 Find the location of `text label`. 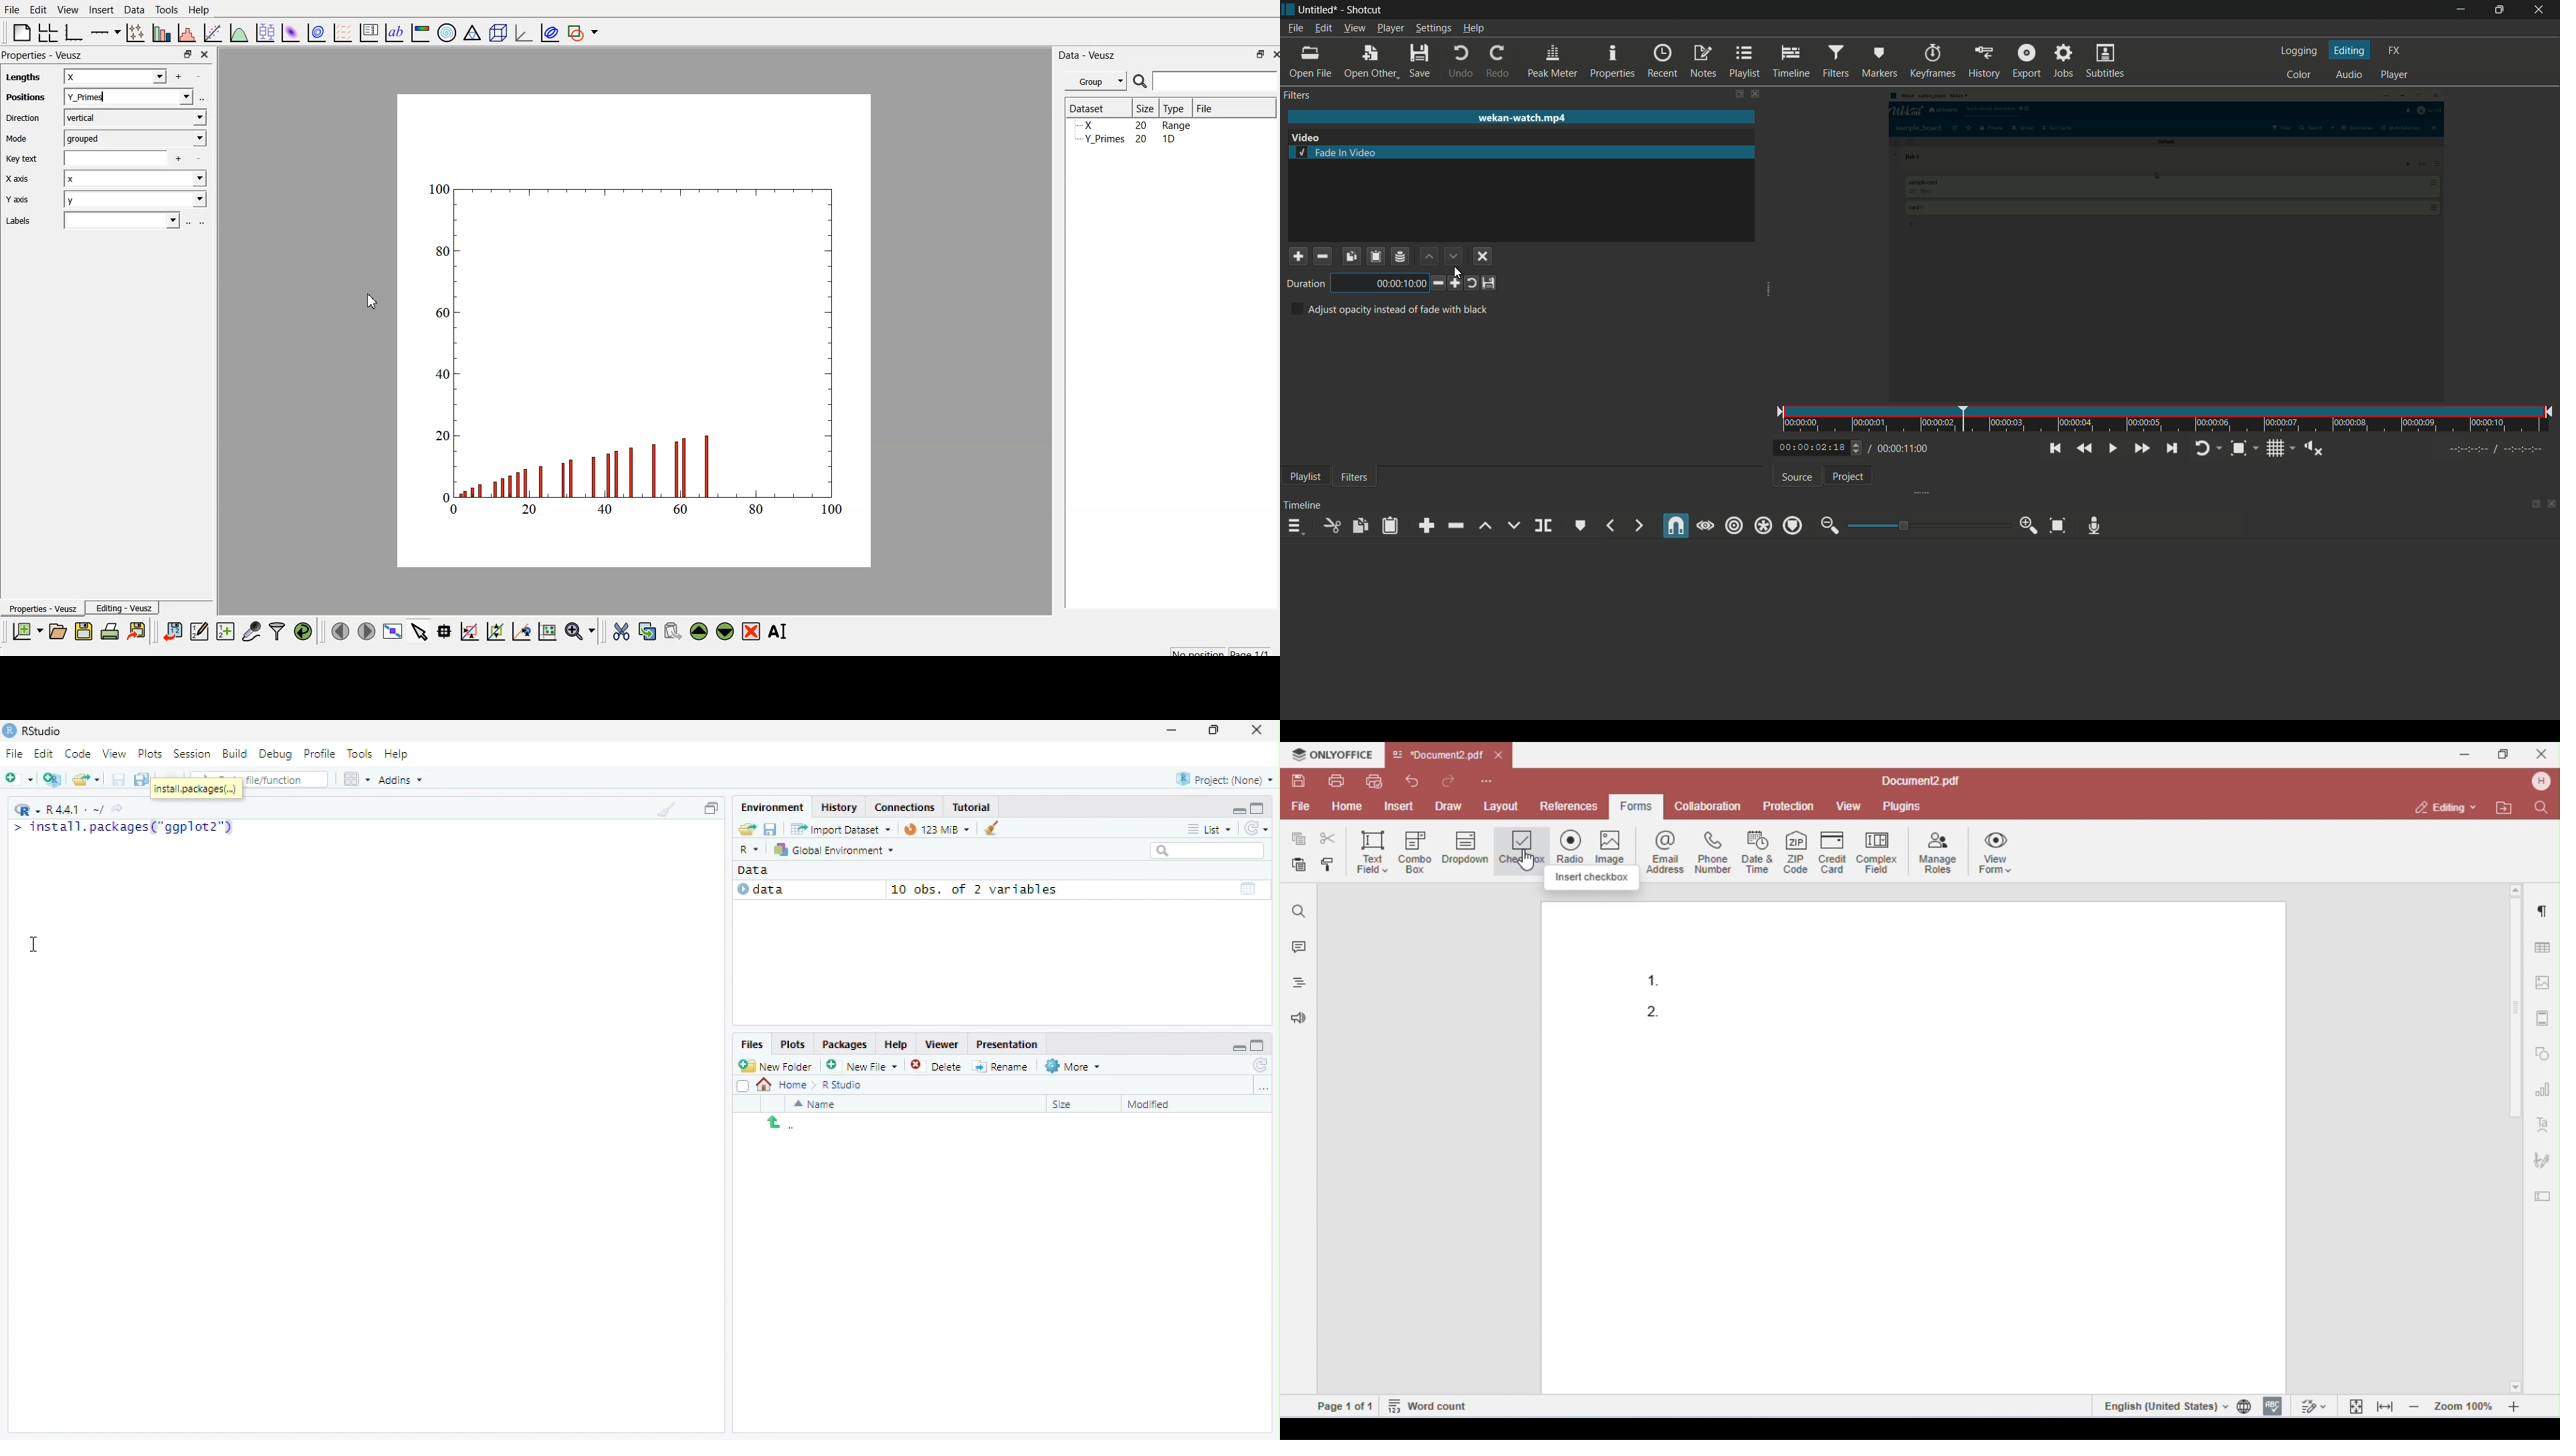

text label is located at coordinates (393, 33).